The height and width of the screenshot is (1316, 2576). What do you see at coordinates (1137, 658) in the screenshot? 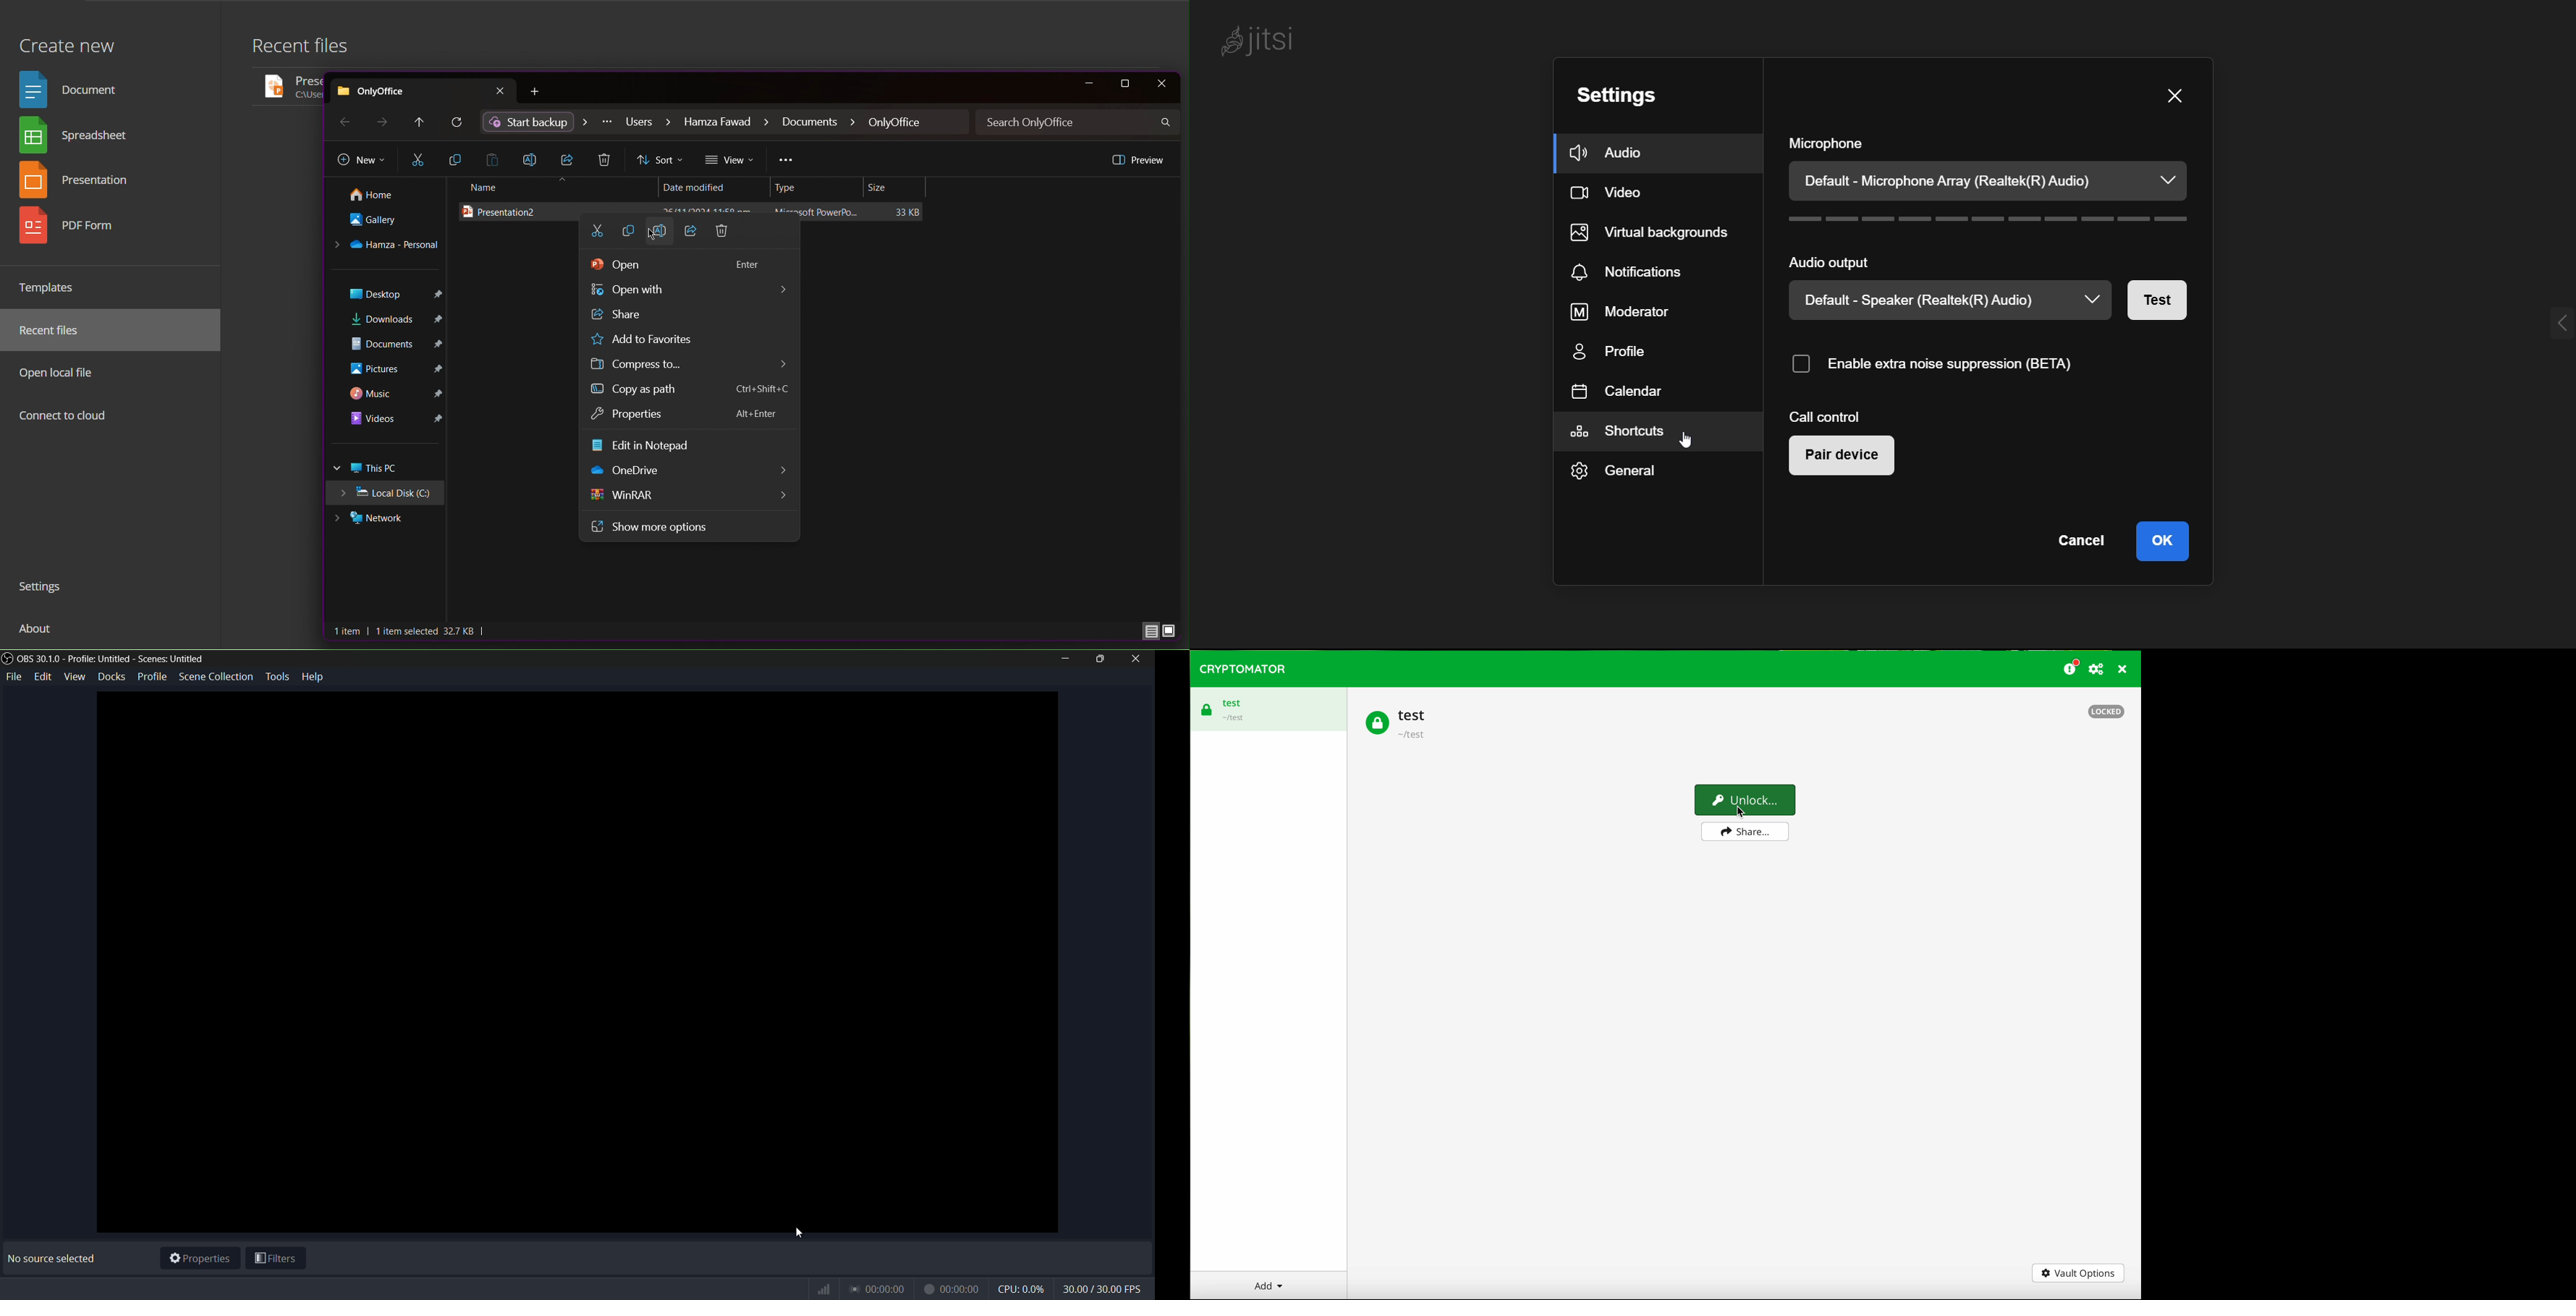
I see `close app` at bounding box center [1137, 658].